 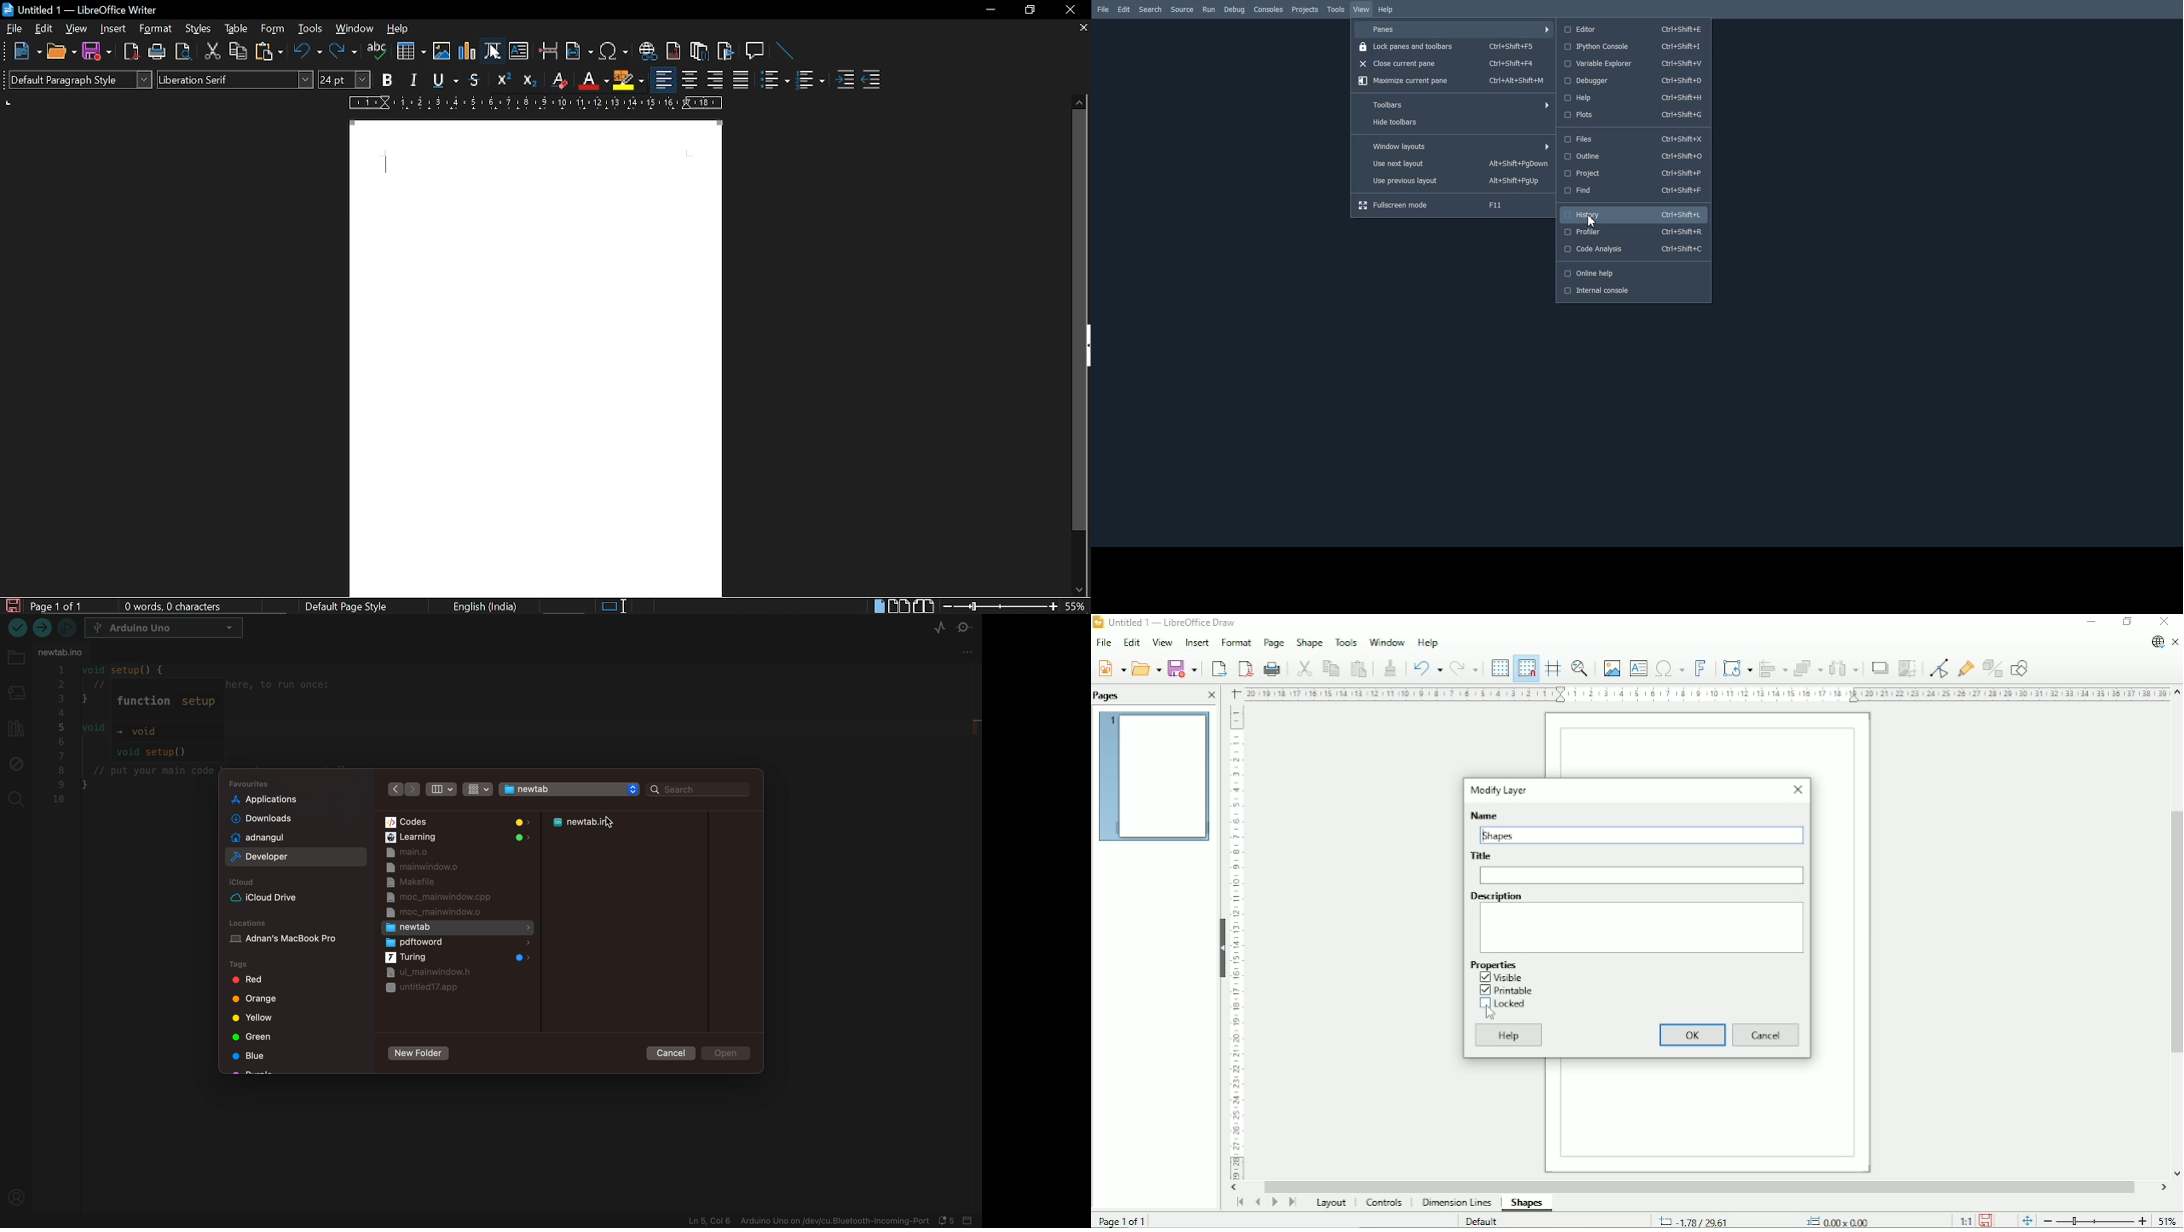 What do you see at coordinates (1273, 643) in the screenshot?
I see `Page` at bounding box center [1273, 643].